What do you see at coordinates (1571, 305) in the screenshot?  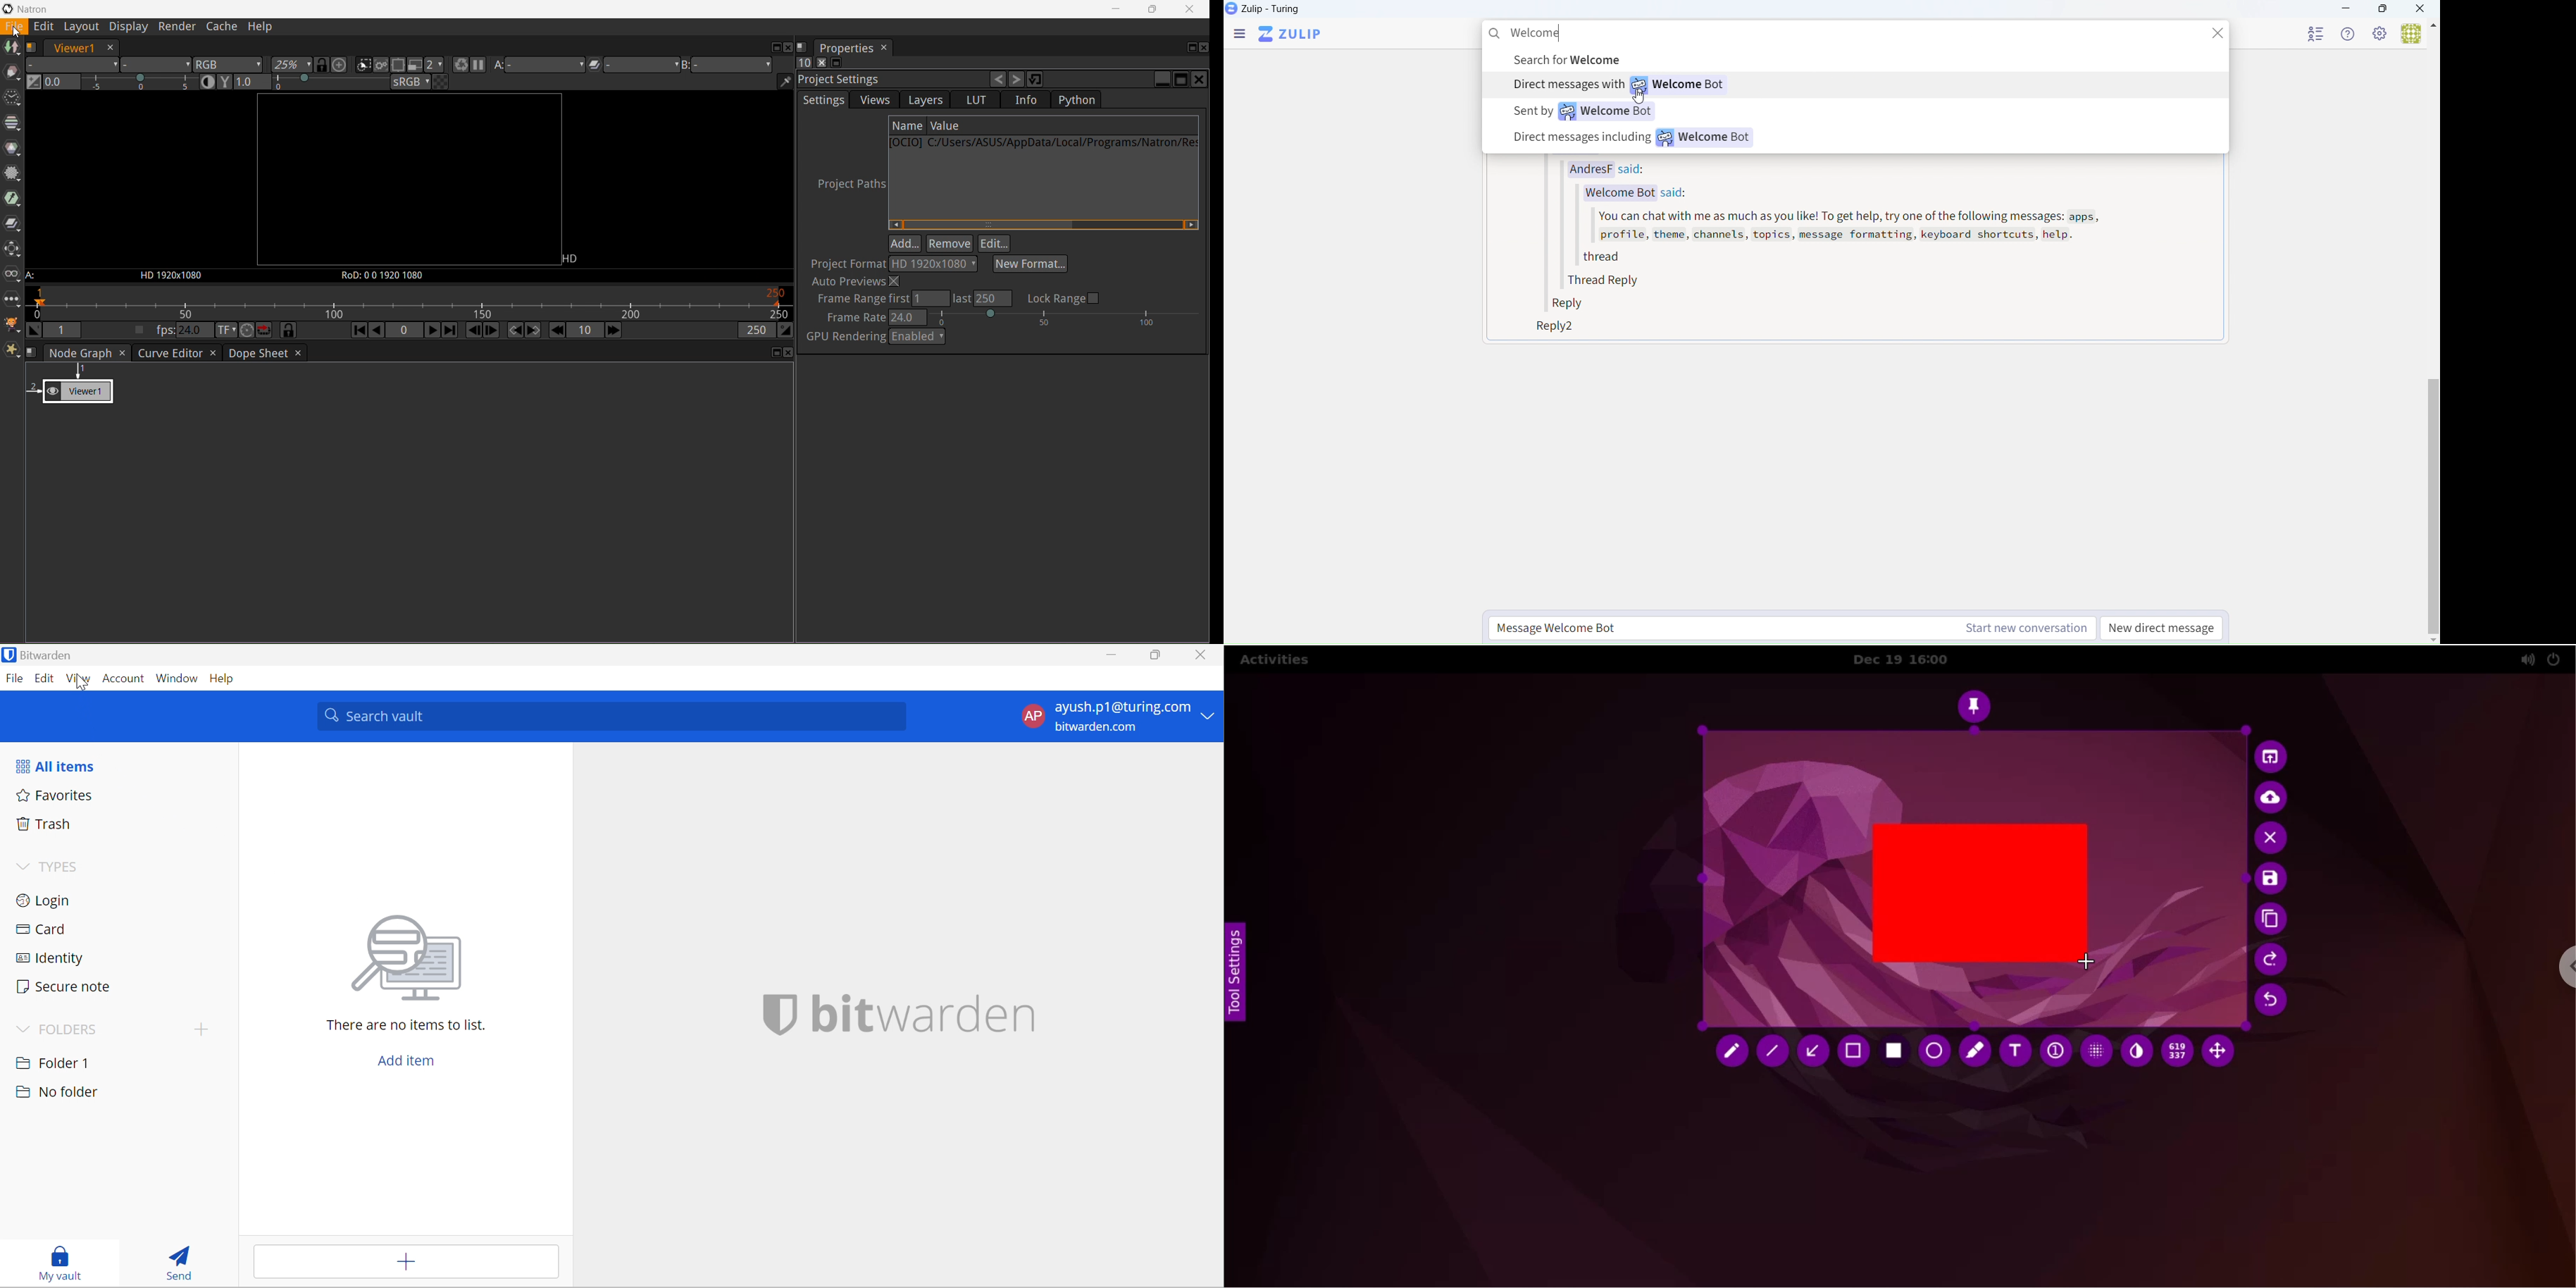 I see `Reply` at bounding box center [1571, 305].